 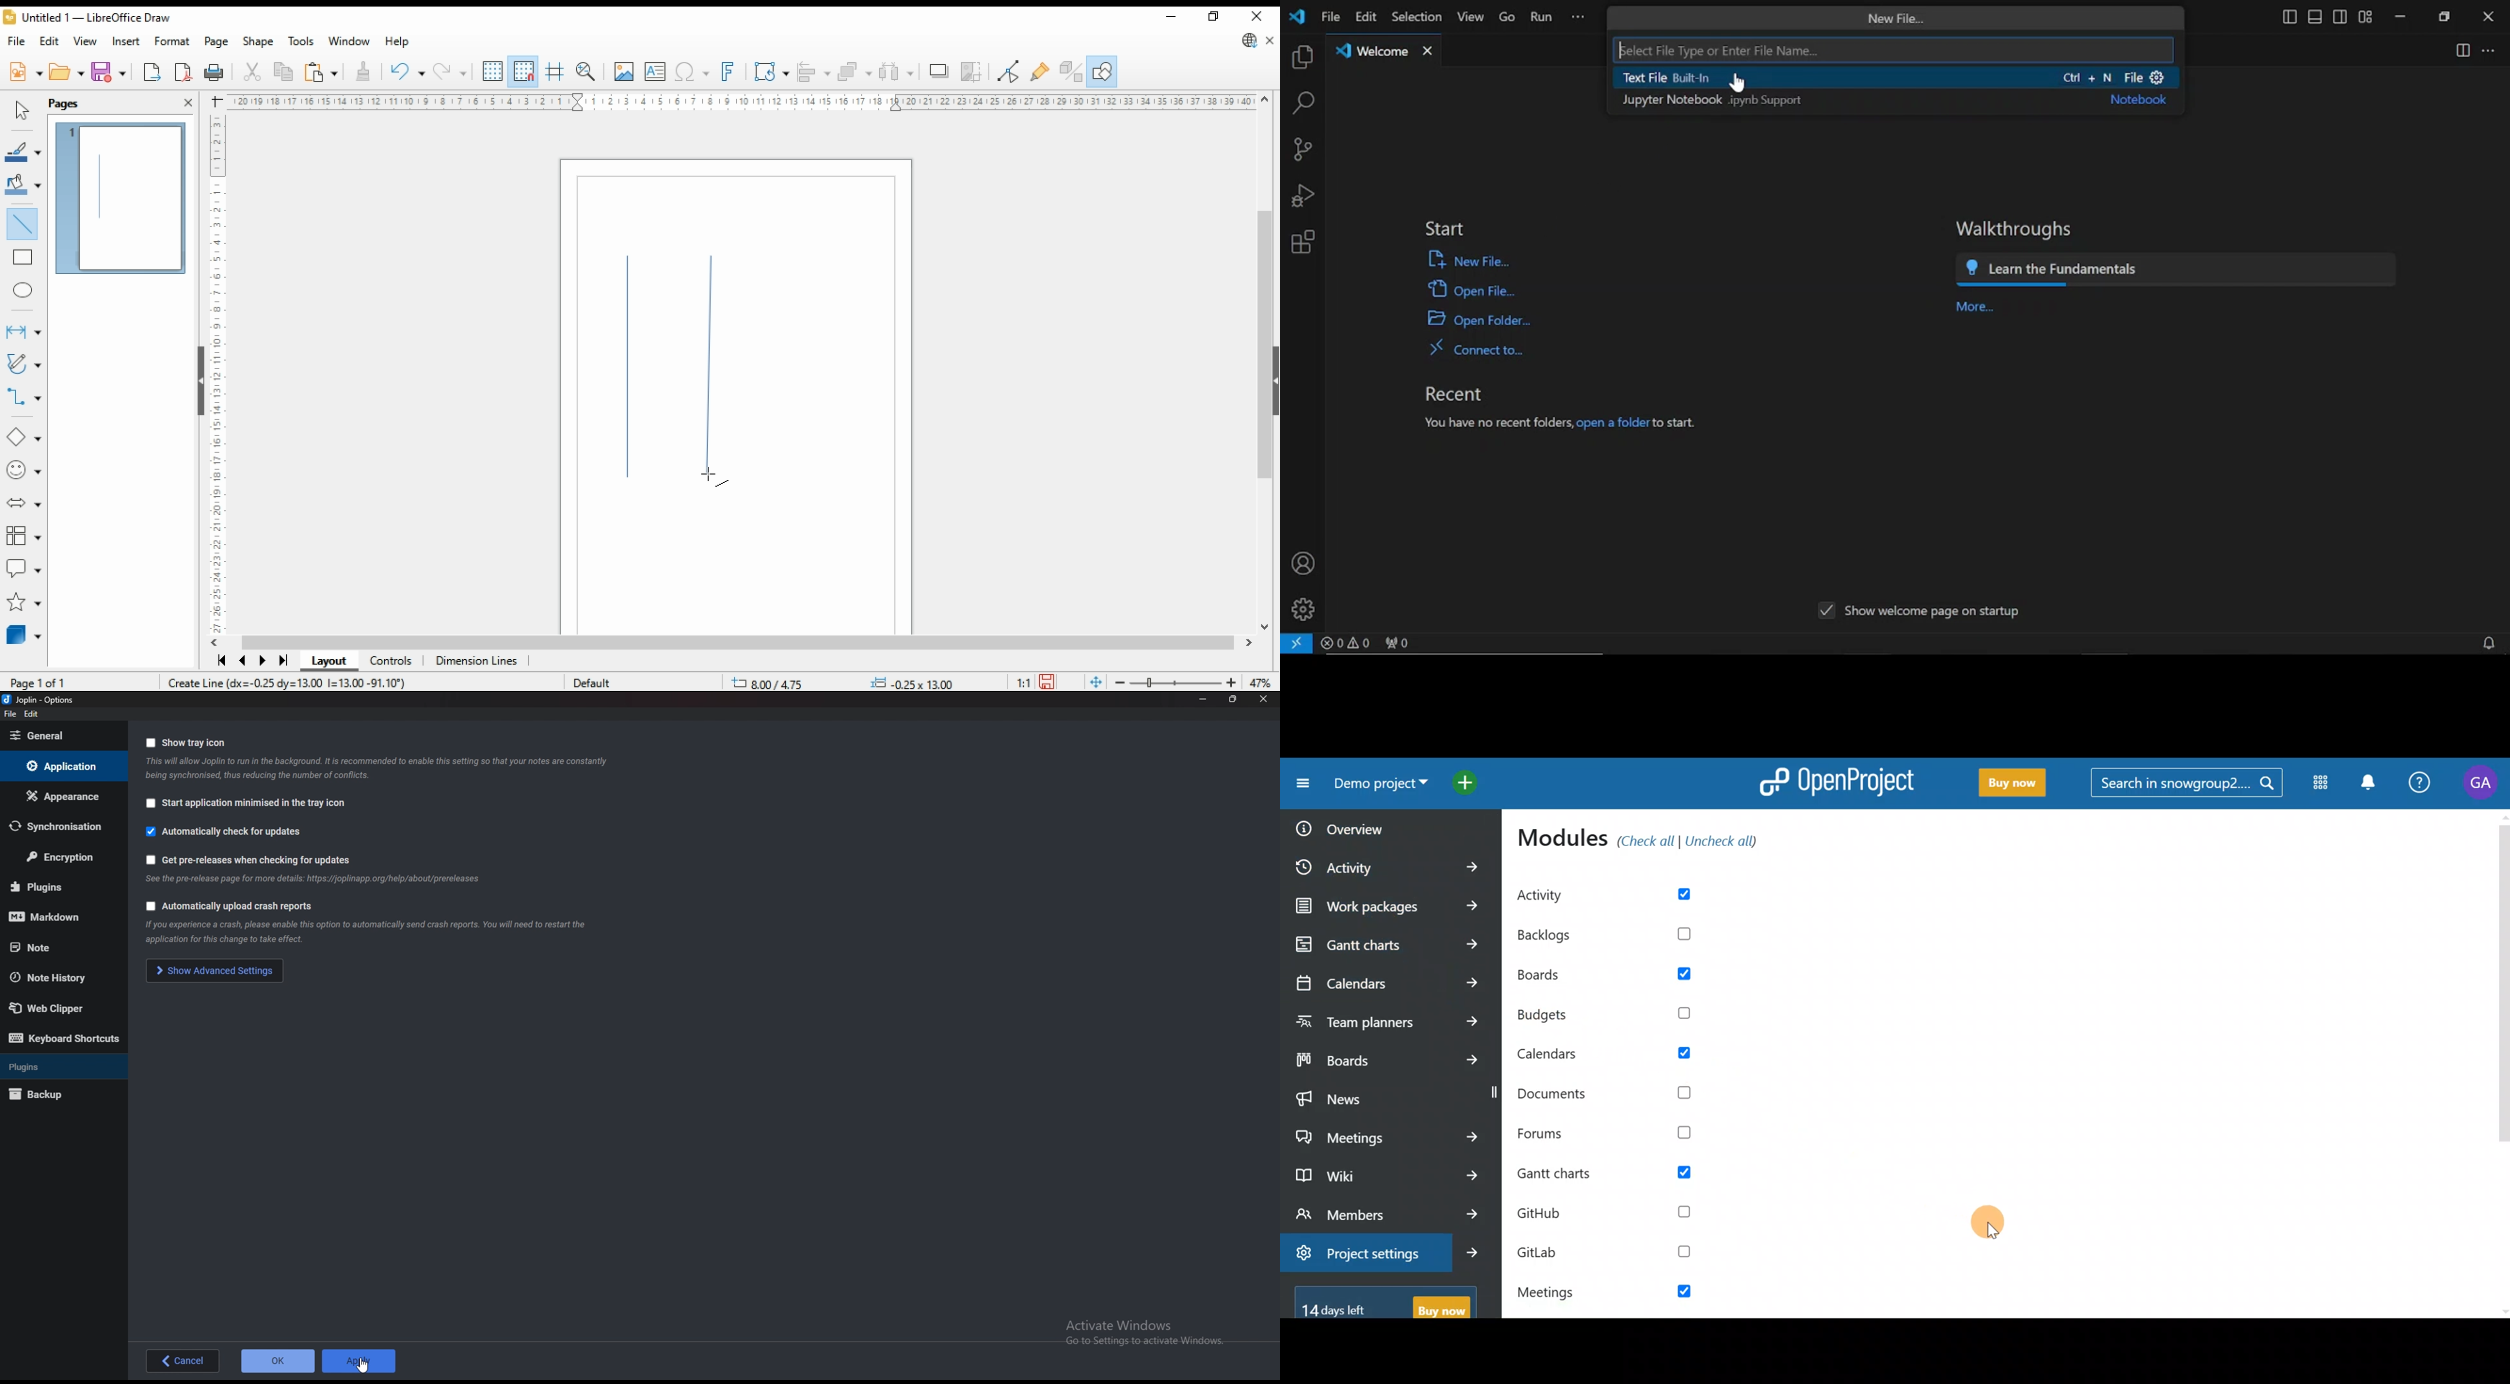 What do you see at coordinates (60, 977) in the screenshot?
I see `Note history` at bounding box center [60, 977].